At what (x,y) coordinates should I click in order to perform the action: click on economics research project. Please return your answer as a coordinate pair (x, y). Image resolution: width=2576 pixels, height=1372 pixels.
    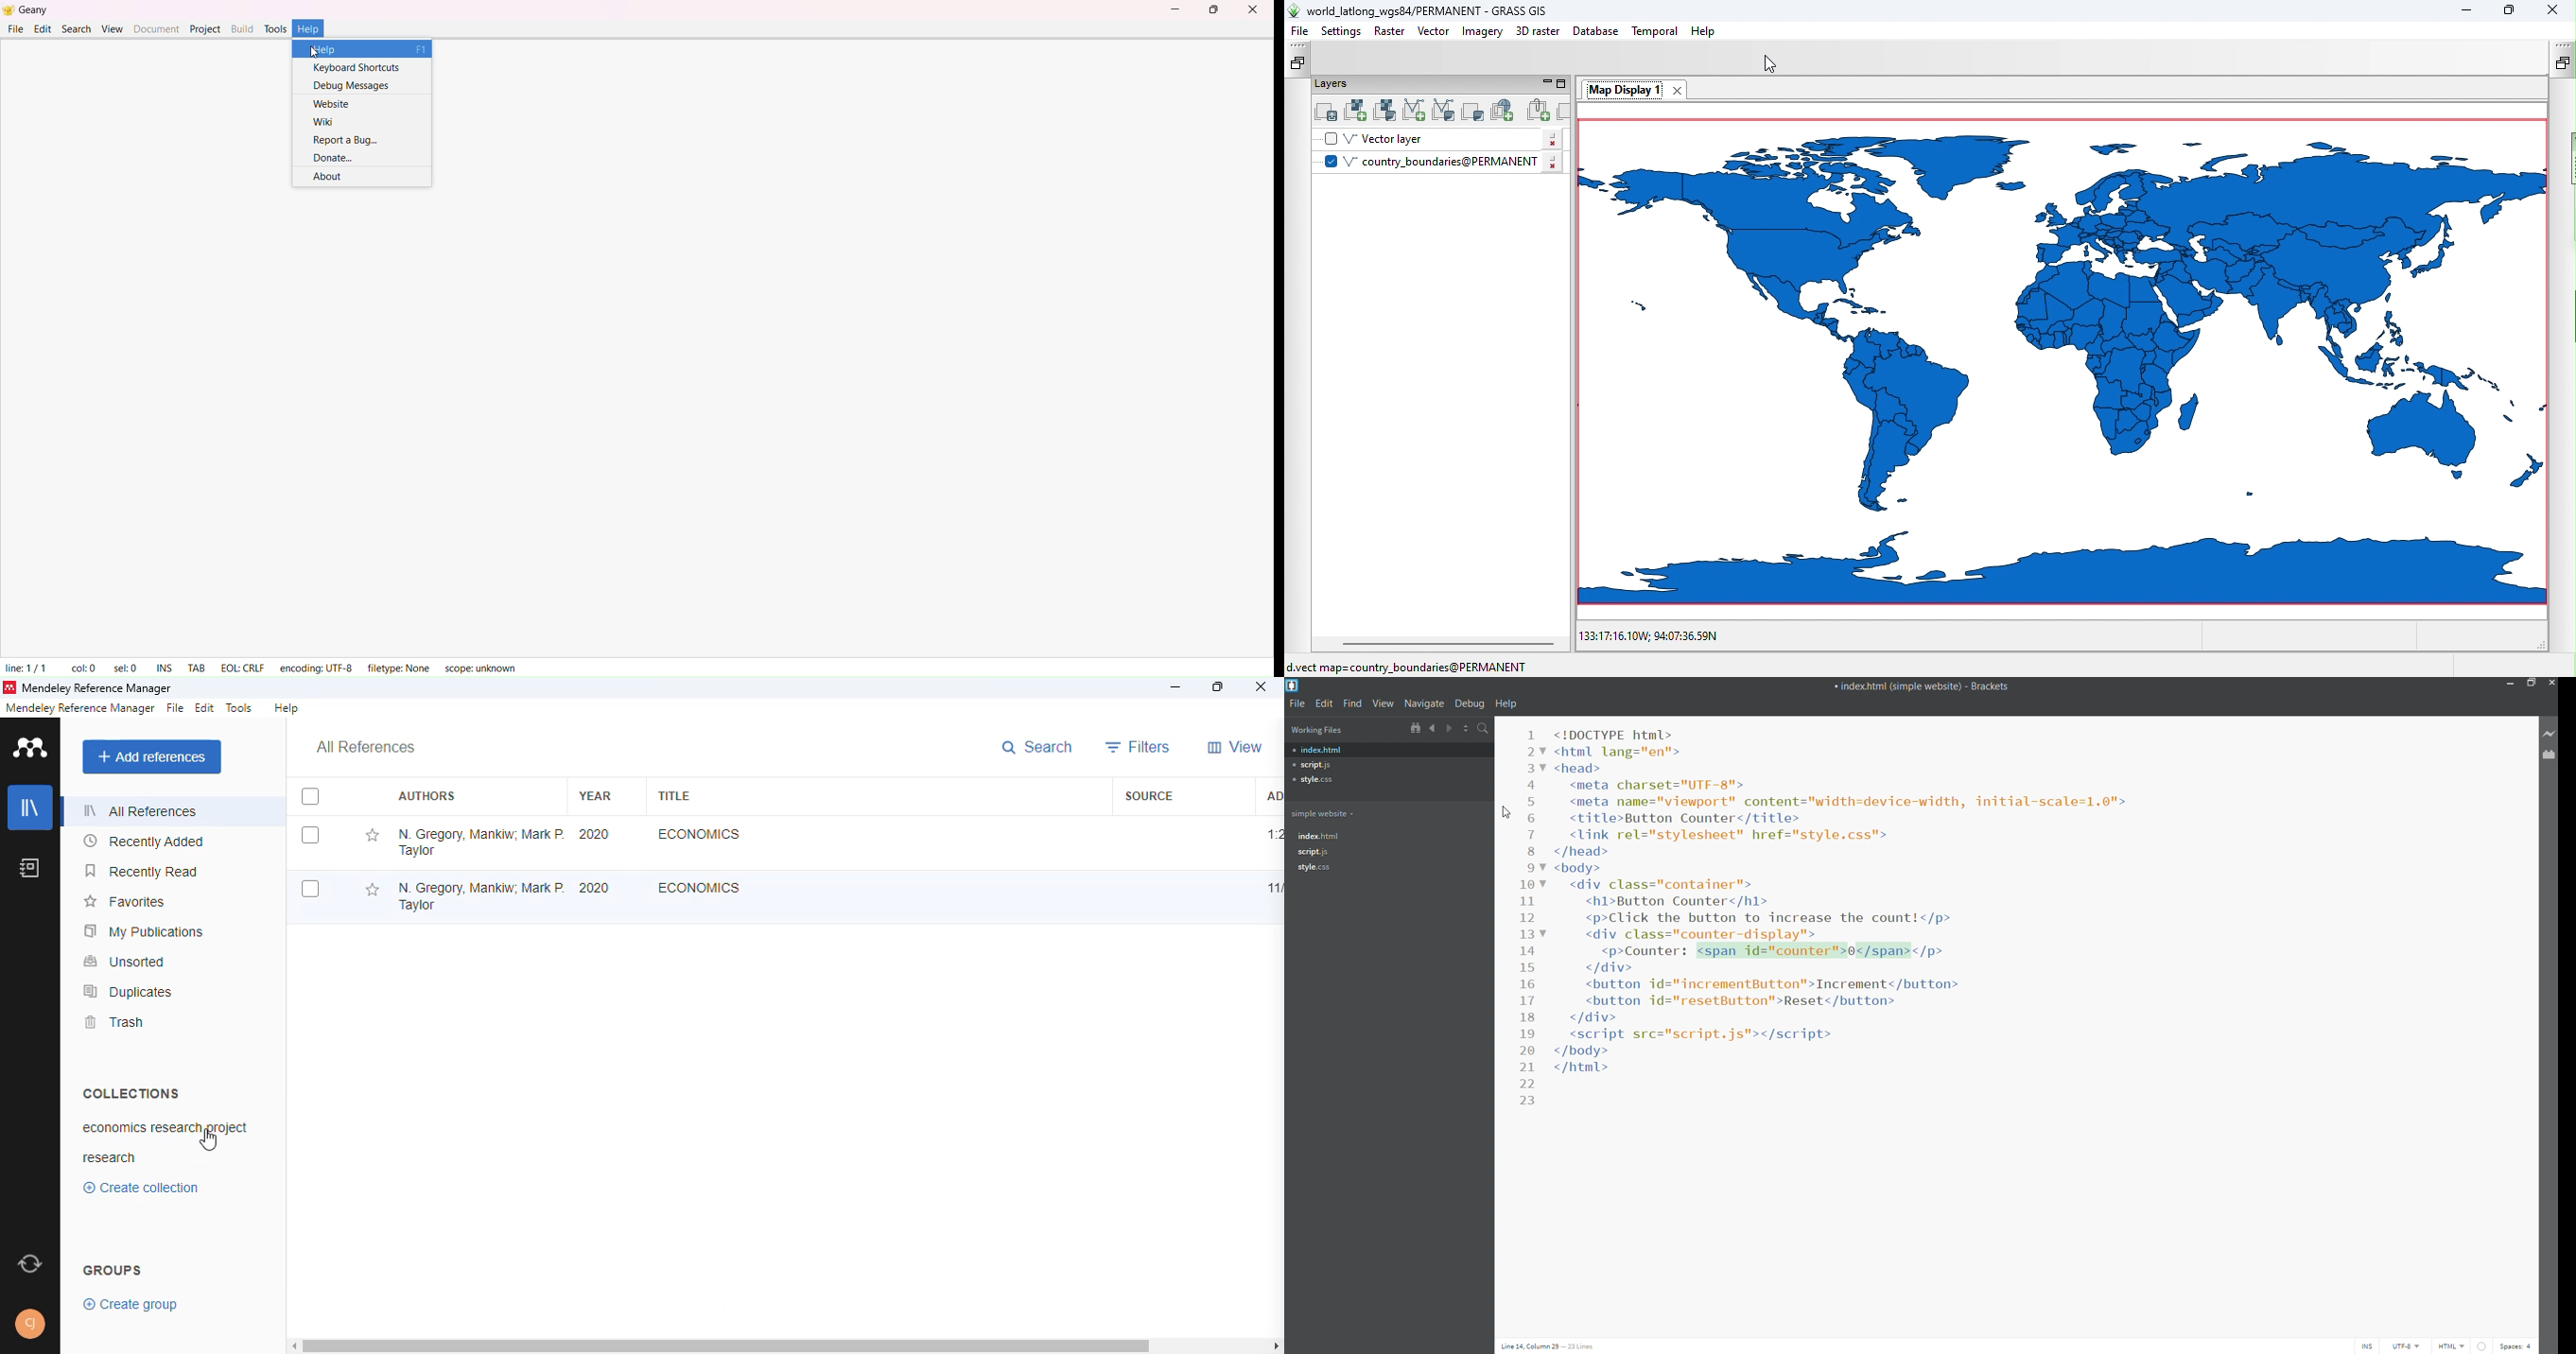
    Looking at the image, I should click on (181, 1126).